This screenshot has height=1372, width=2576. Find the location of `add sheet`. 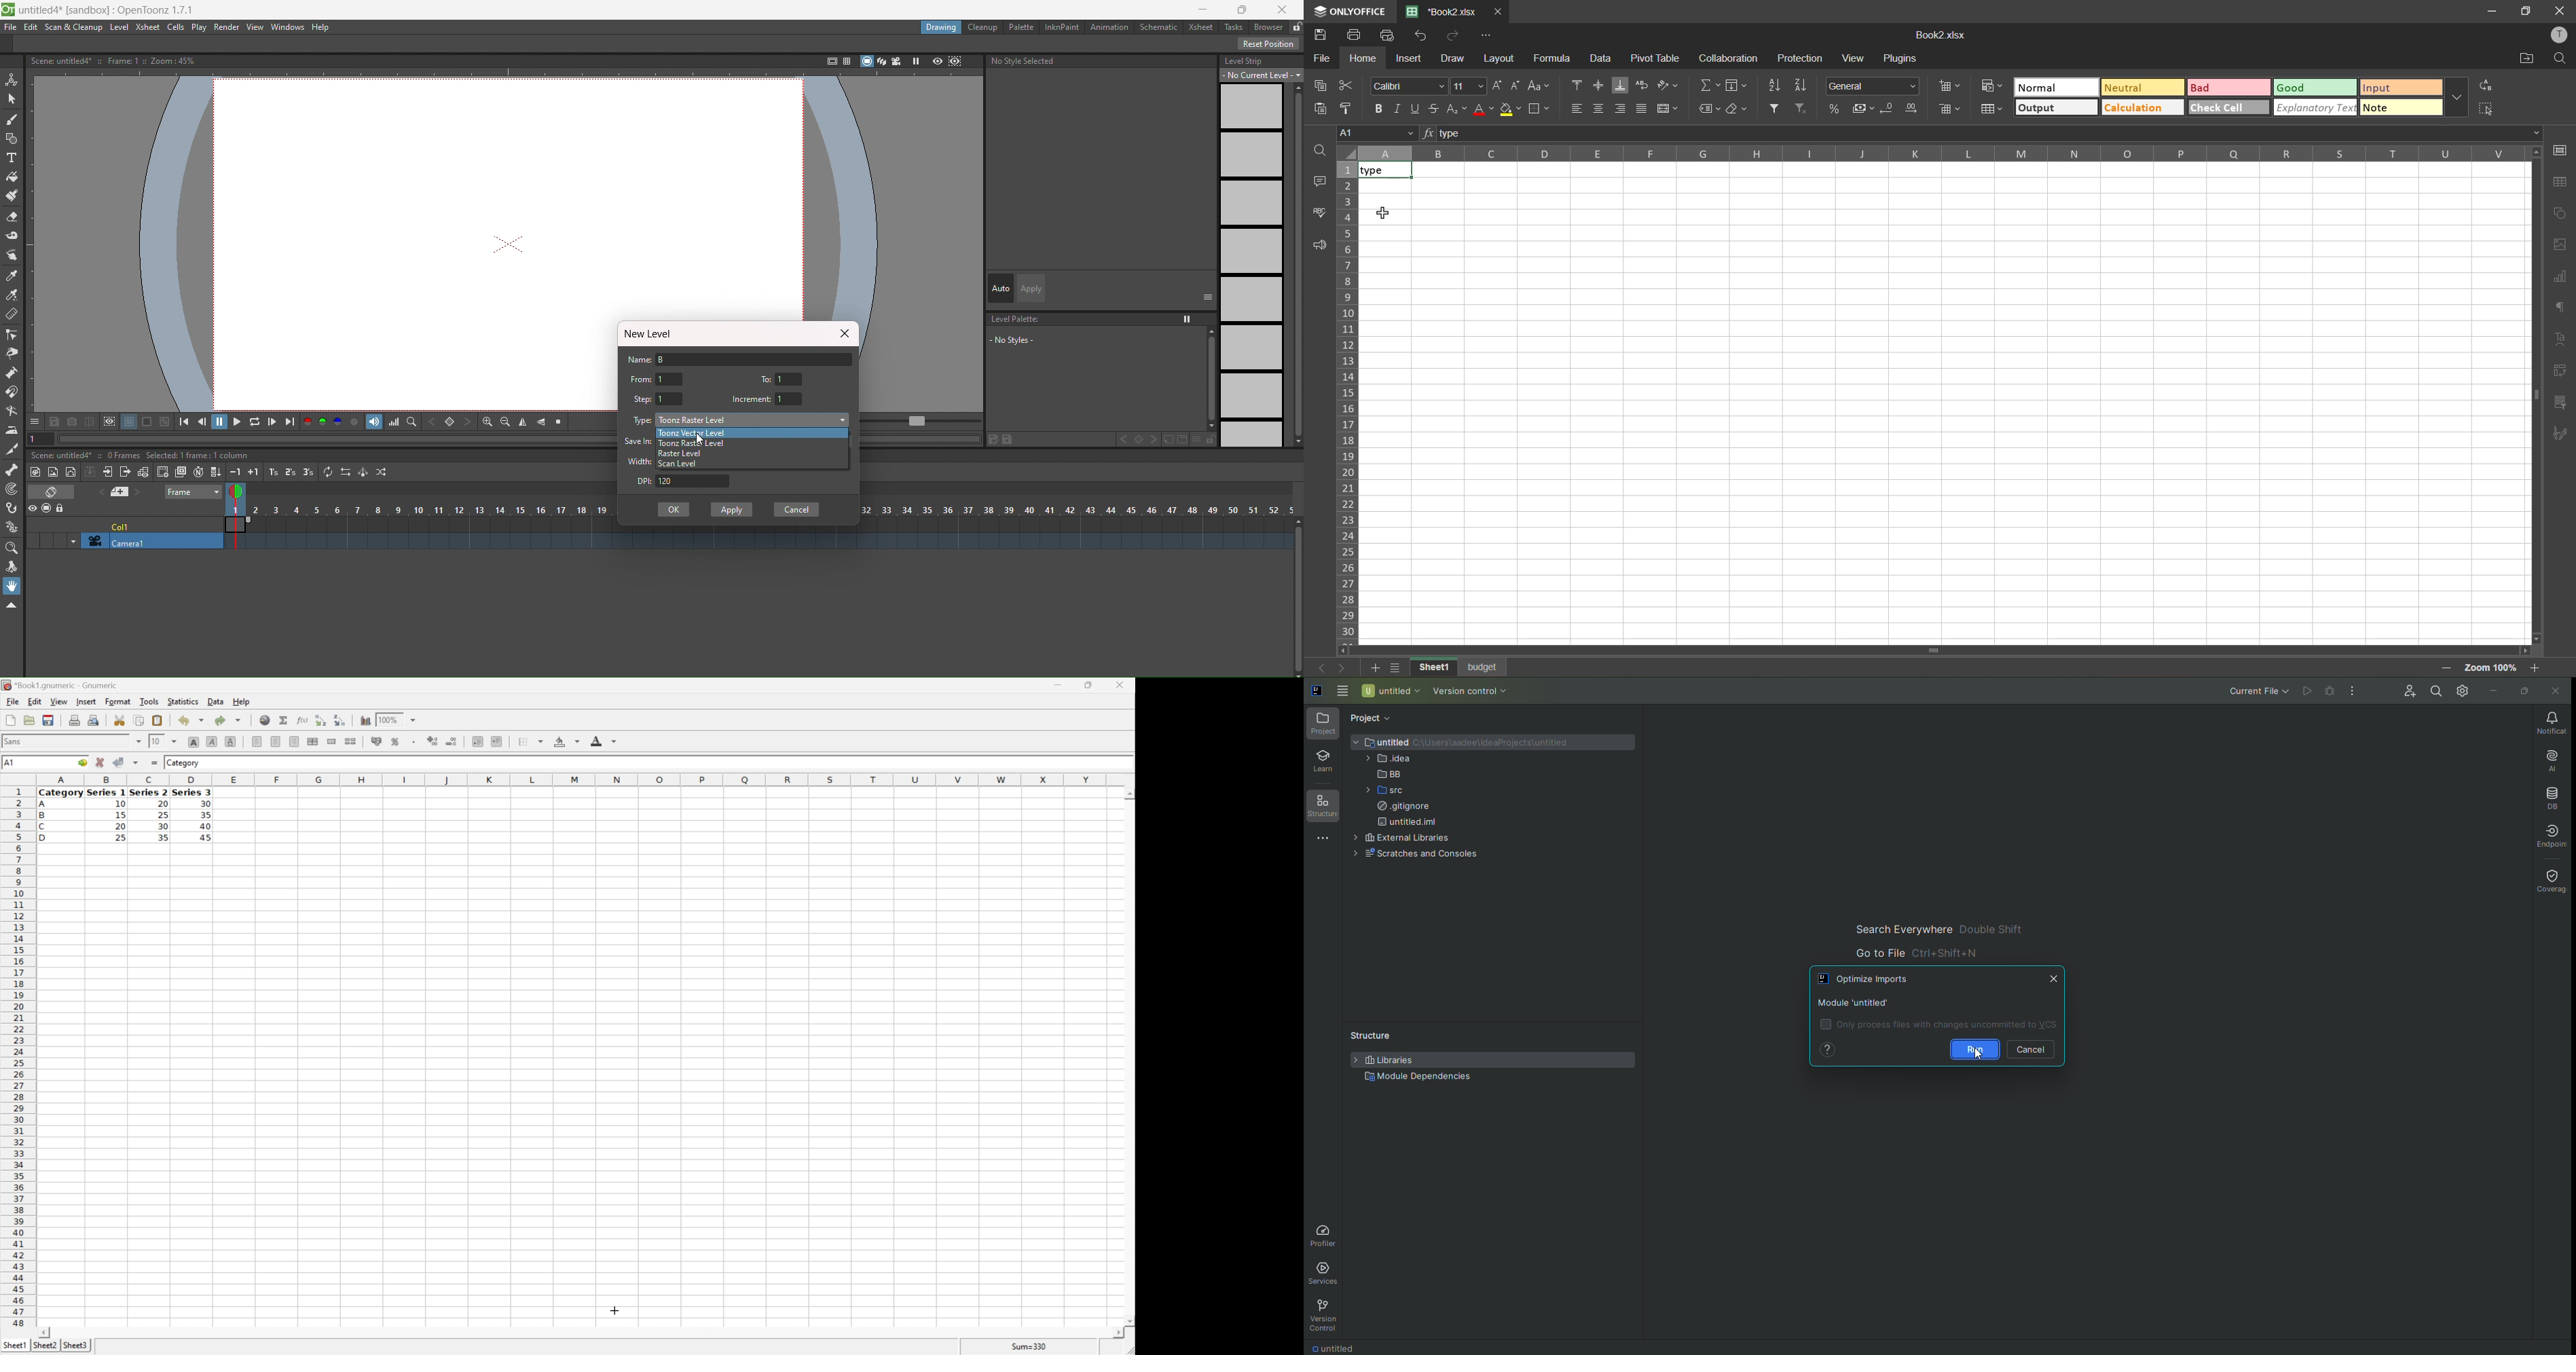

add sheet is located at coordinates (1372, 669).